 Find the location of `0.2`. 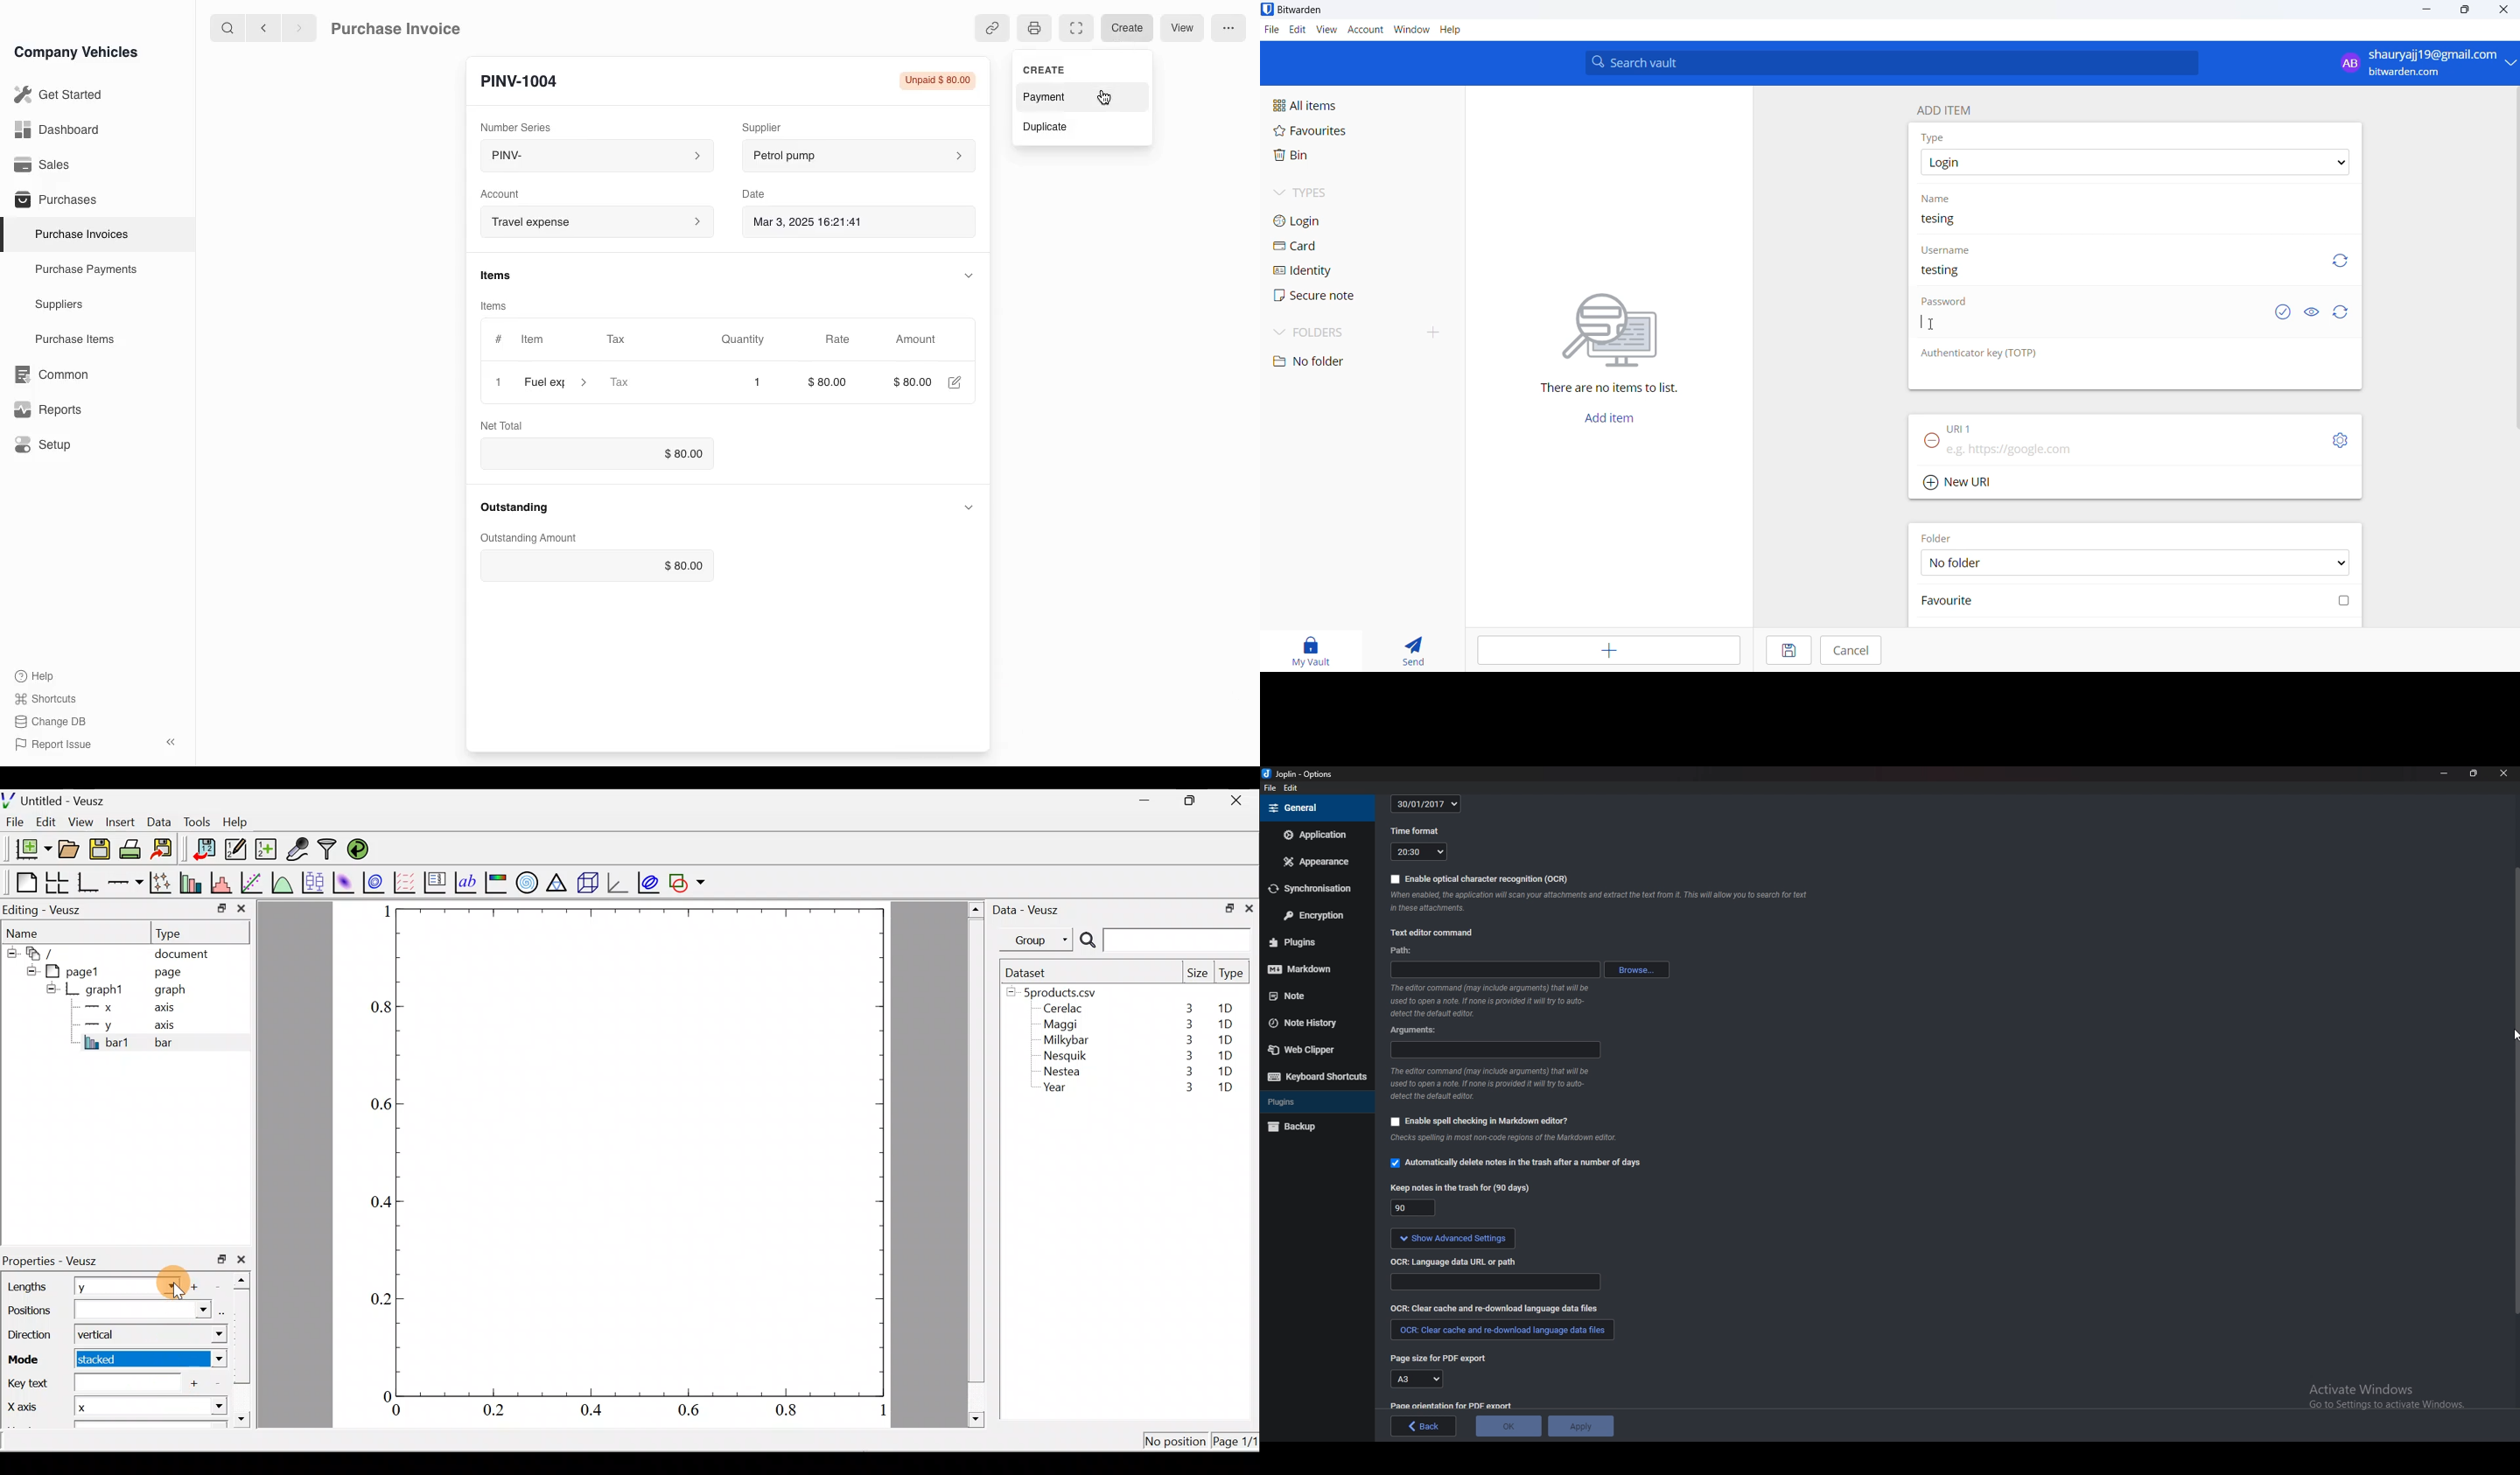

0.2 is located at coordinates (382, 1298).